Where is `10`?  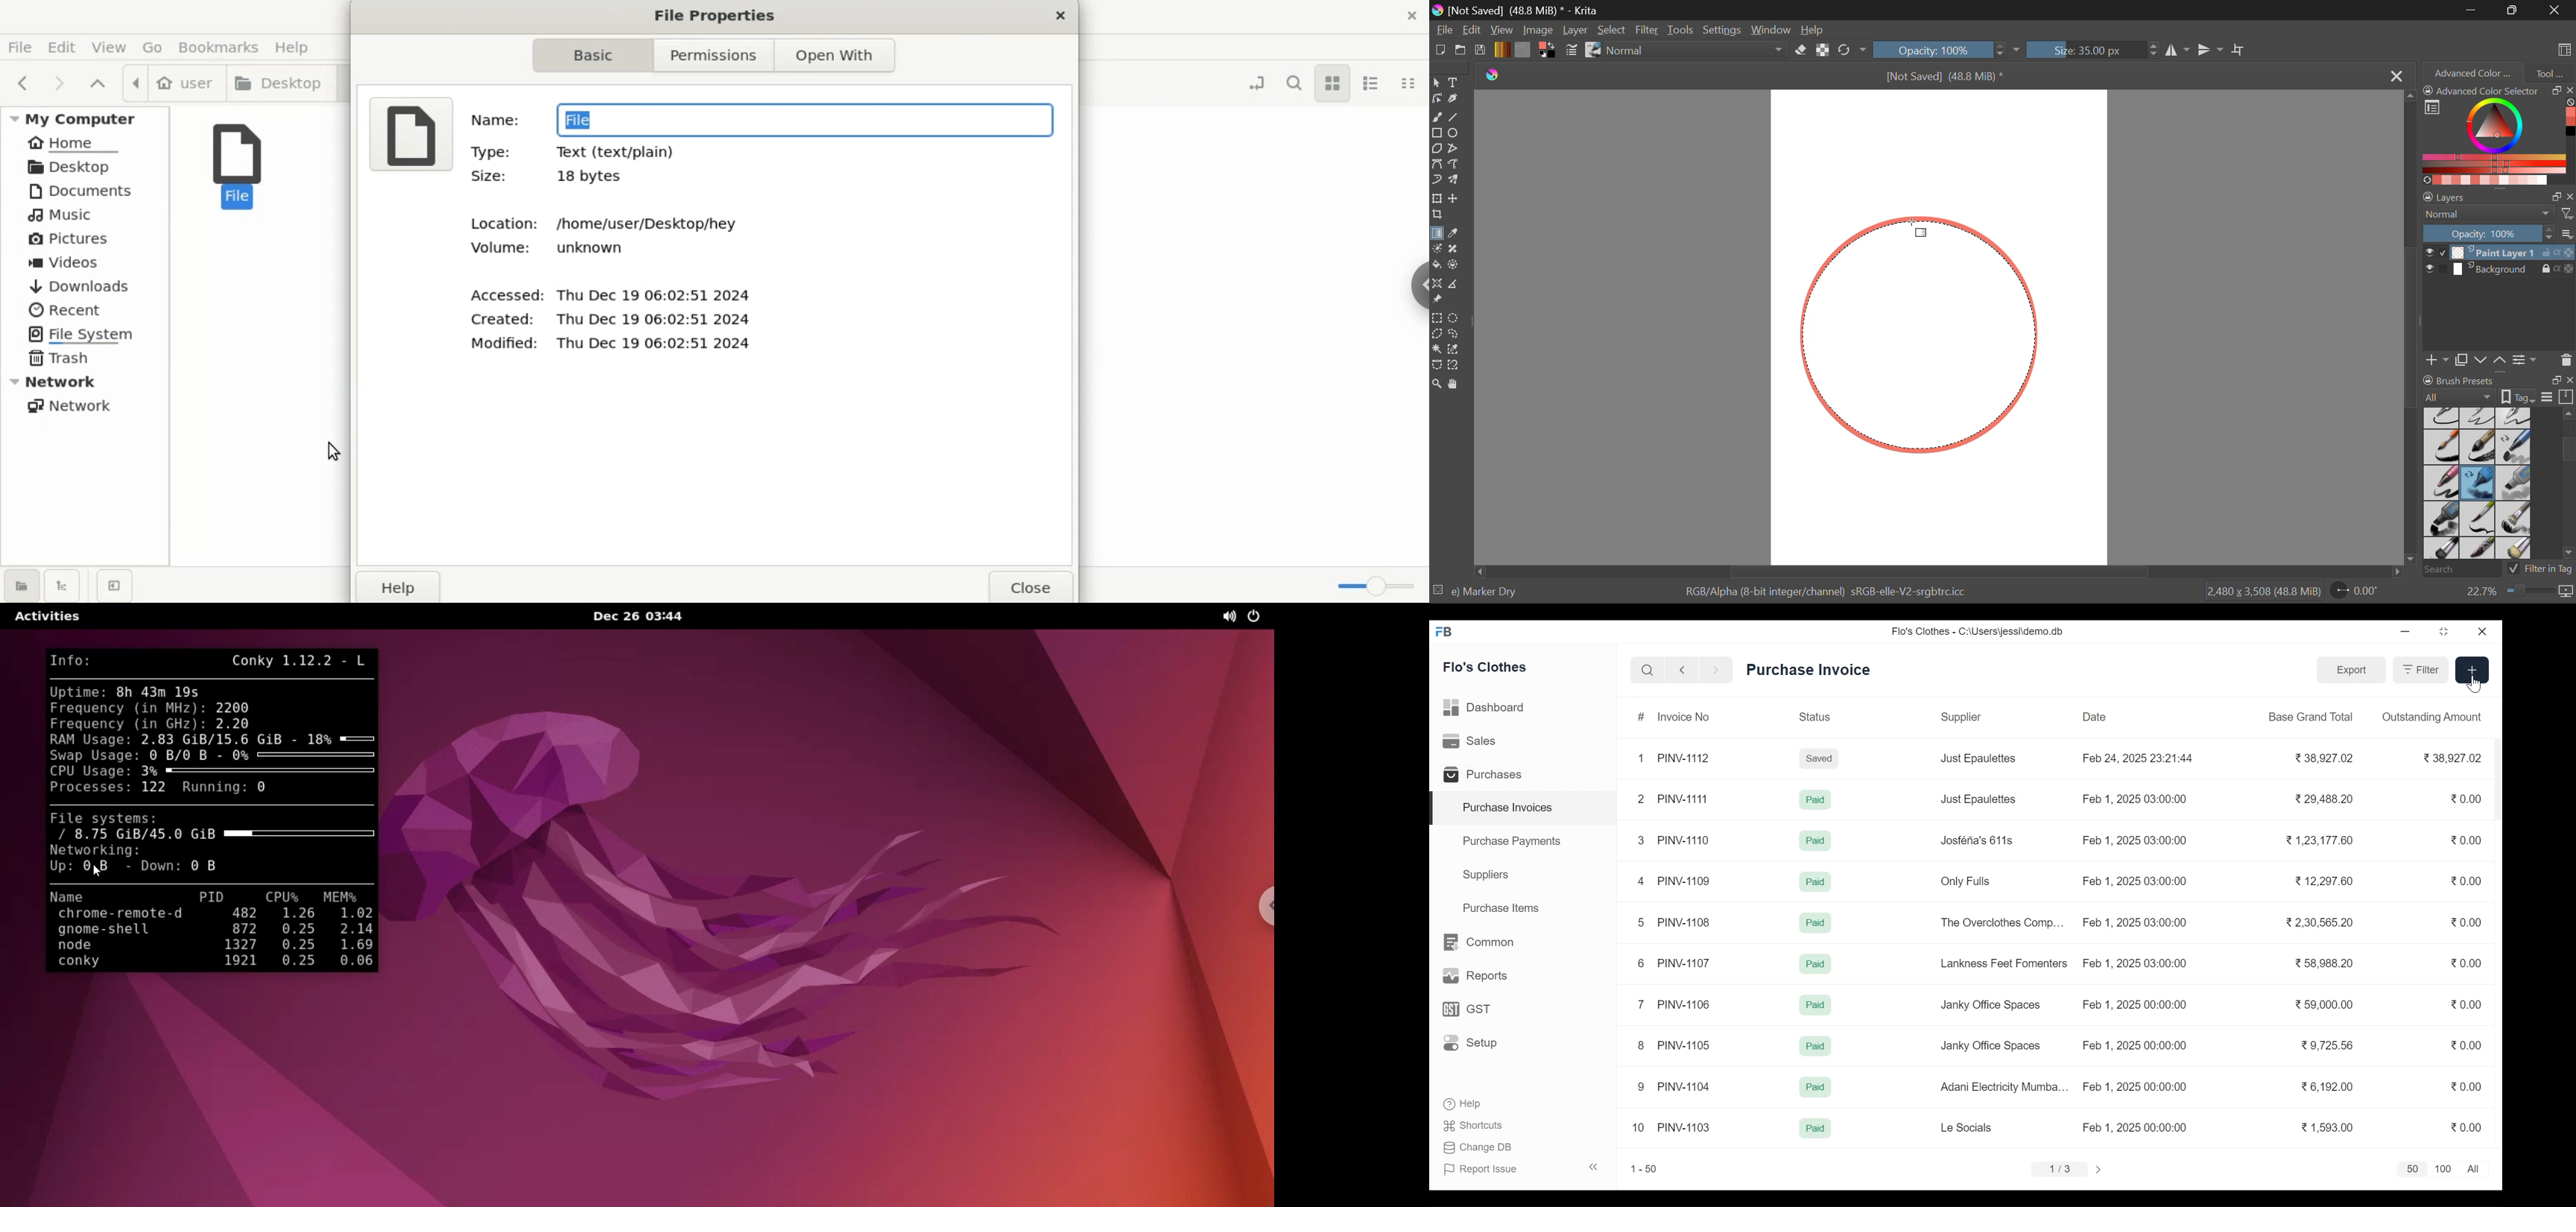 10 is located at coordinates (1639, 1127).